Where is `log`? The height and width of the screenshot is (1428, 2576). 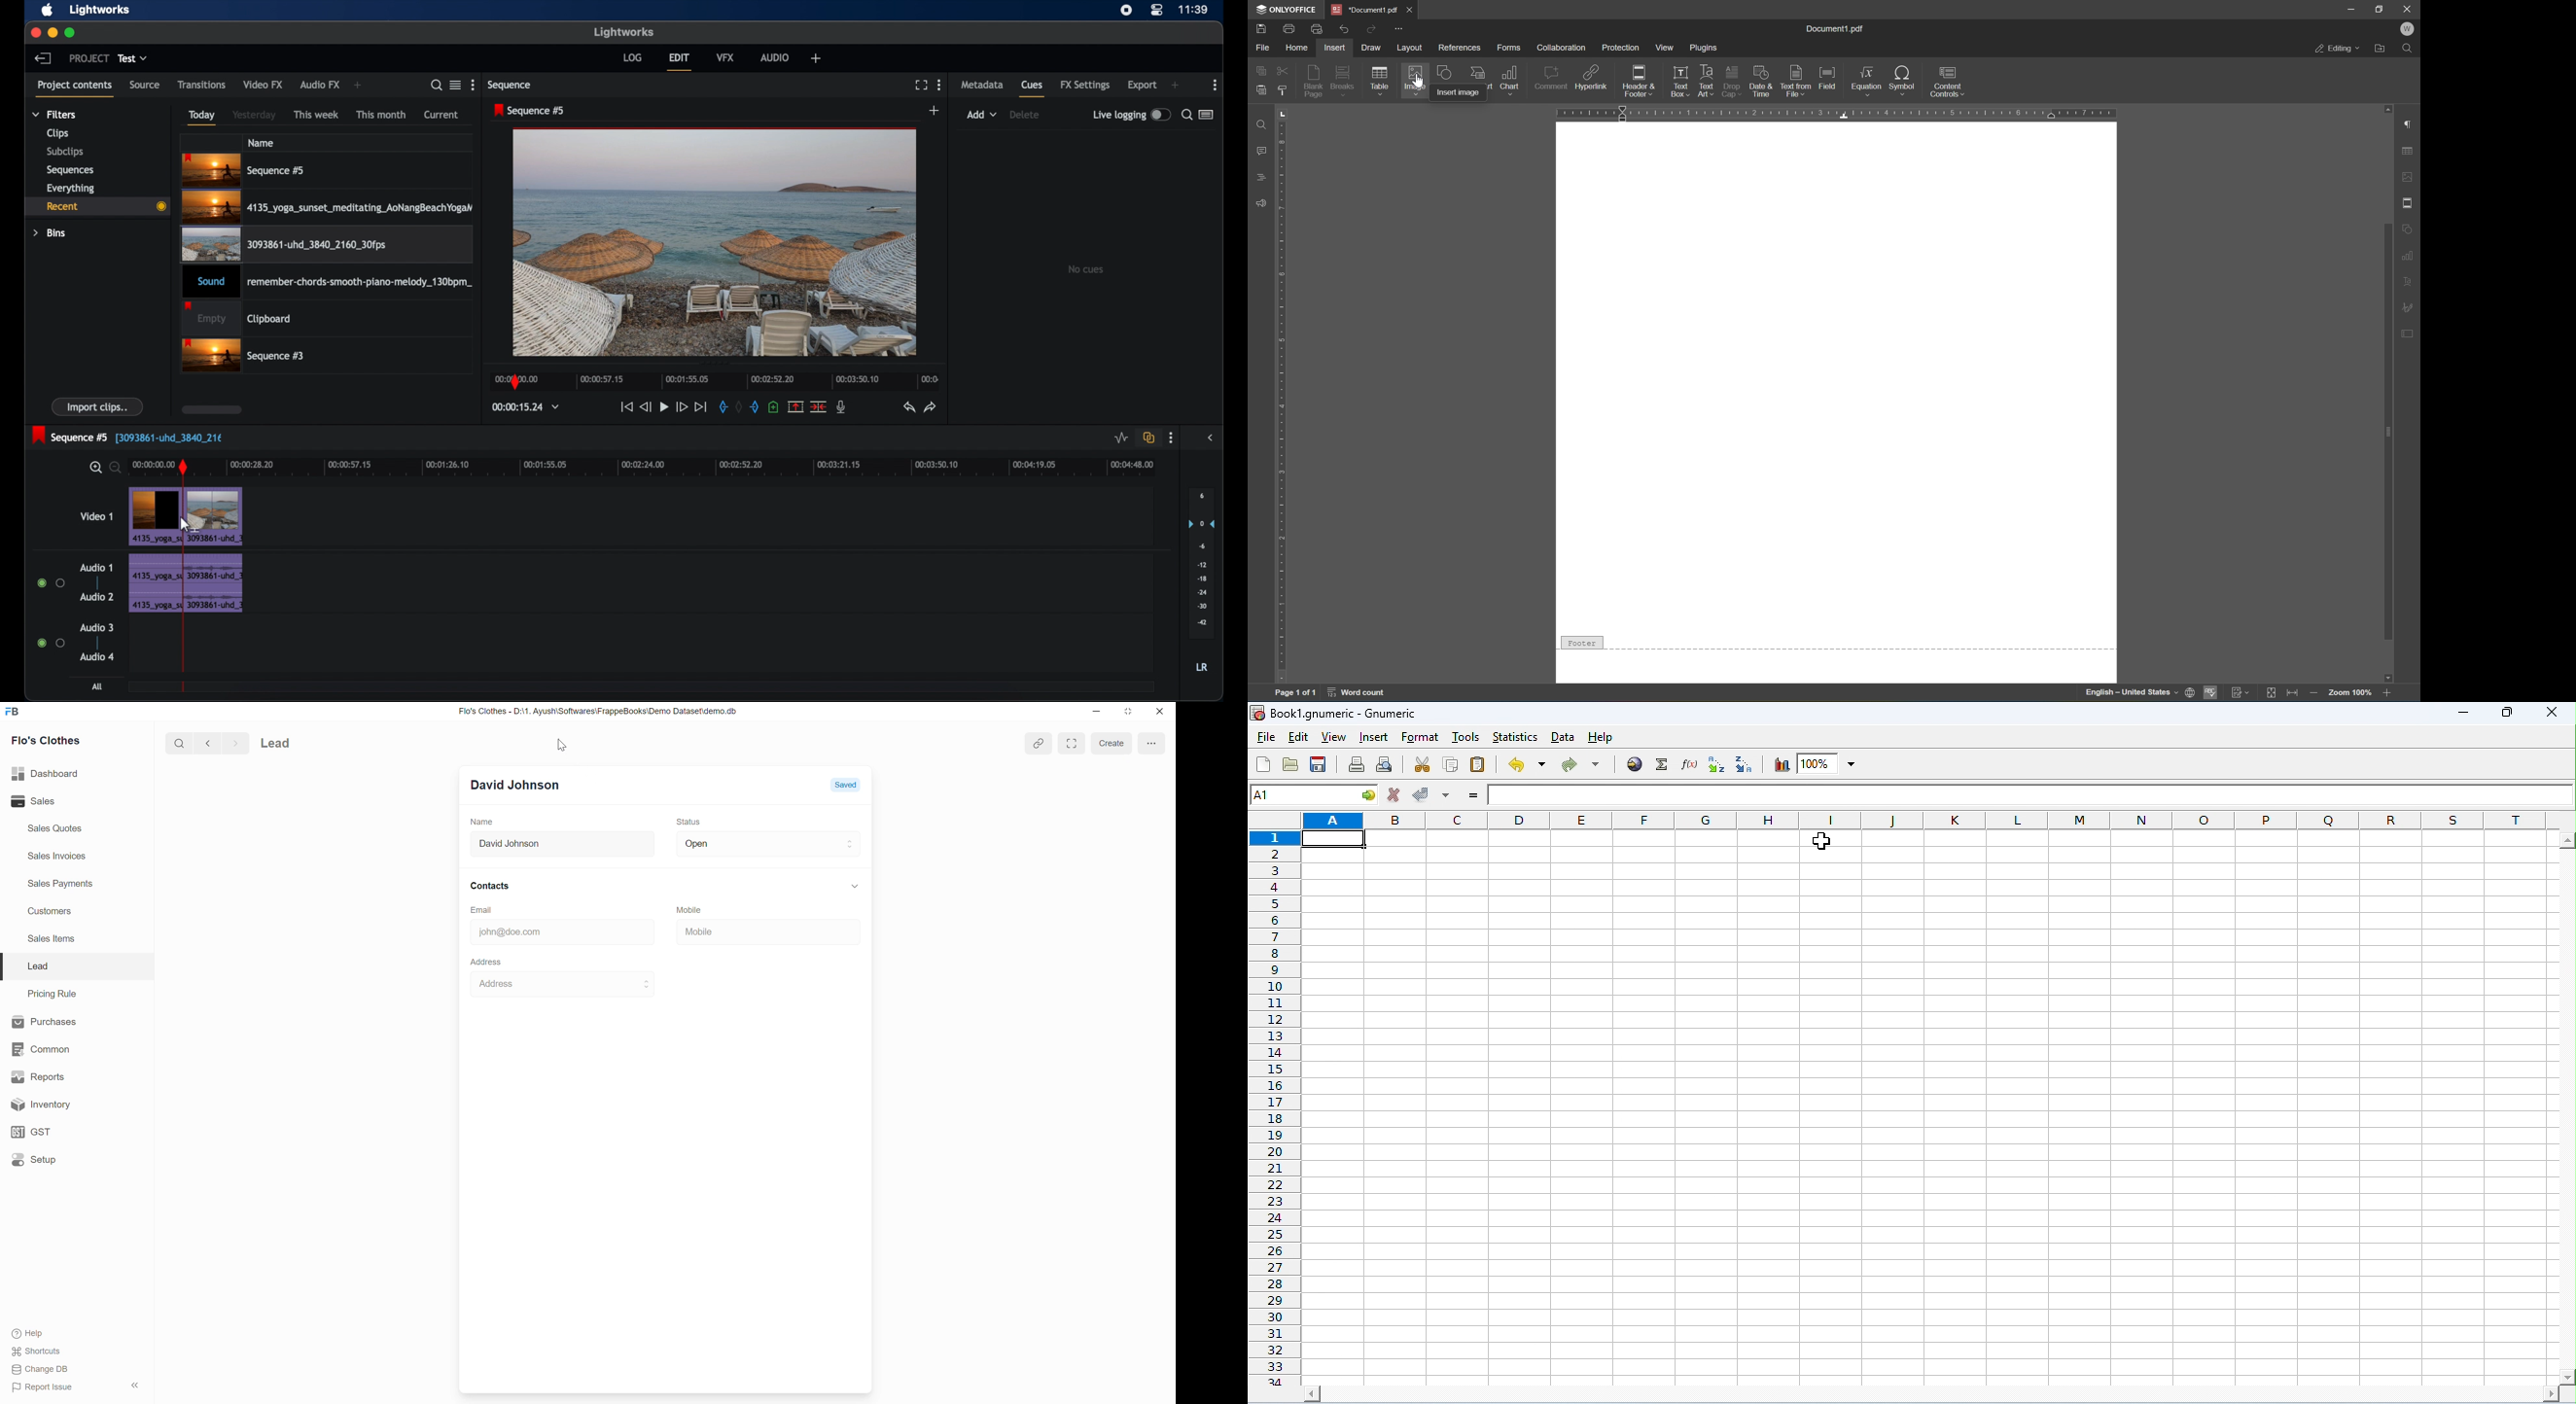 log is located at coordinates (633, 58).